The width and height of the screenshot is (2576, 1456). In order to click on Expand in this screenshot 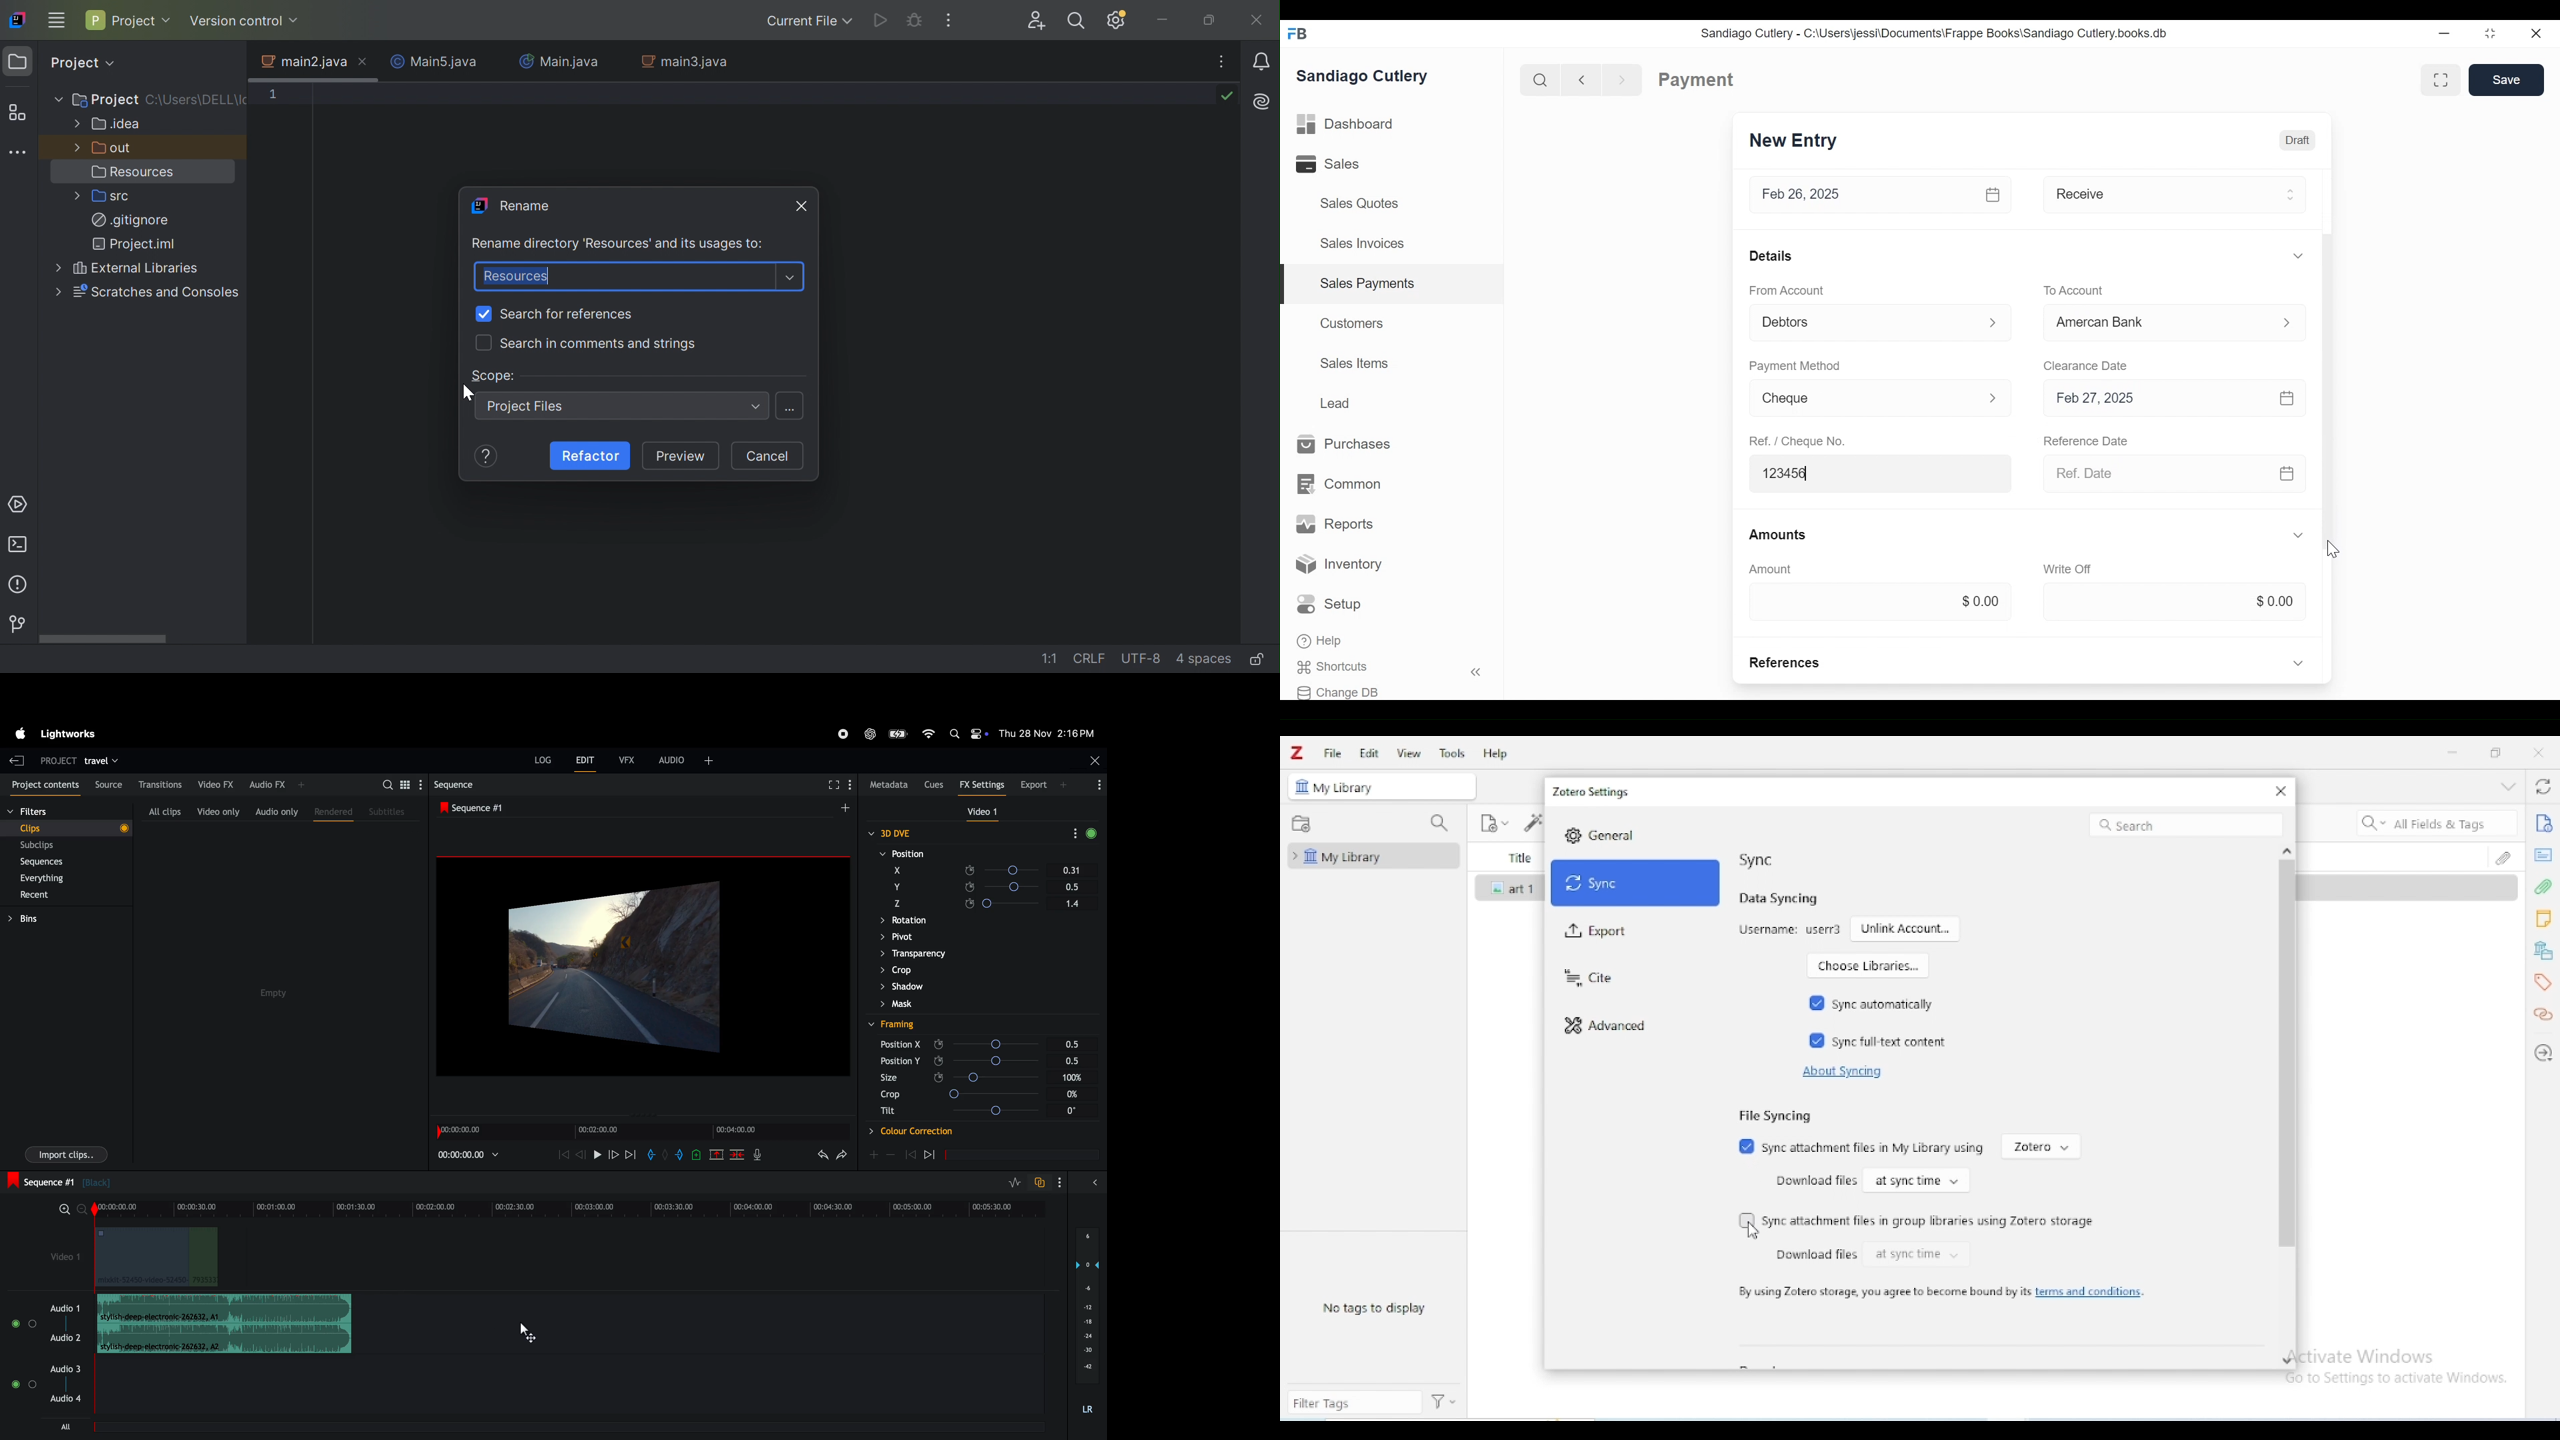, I will do `click(2298, 662)`.